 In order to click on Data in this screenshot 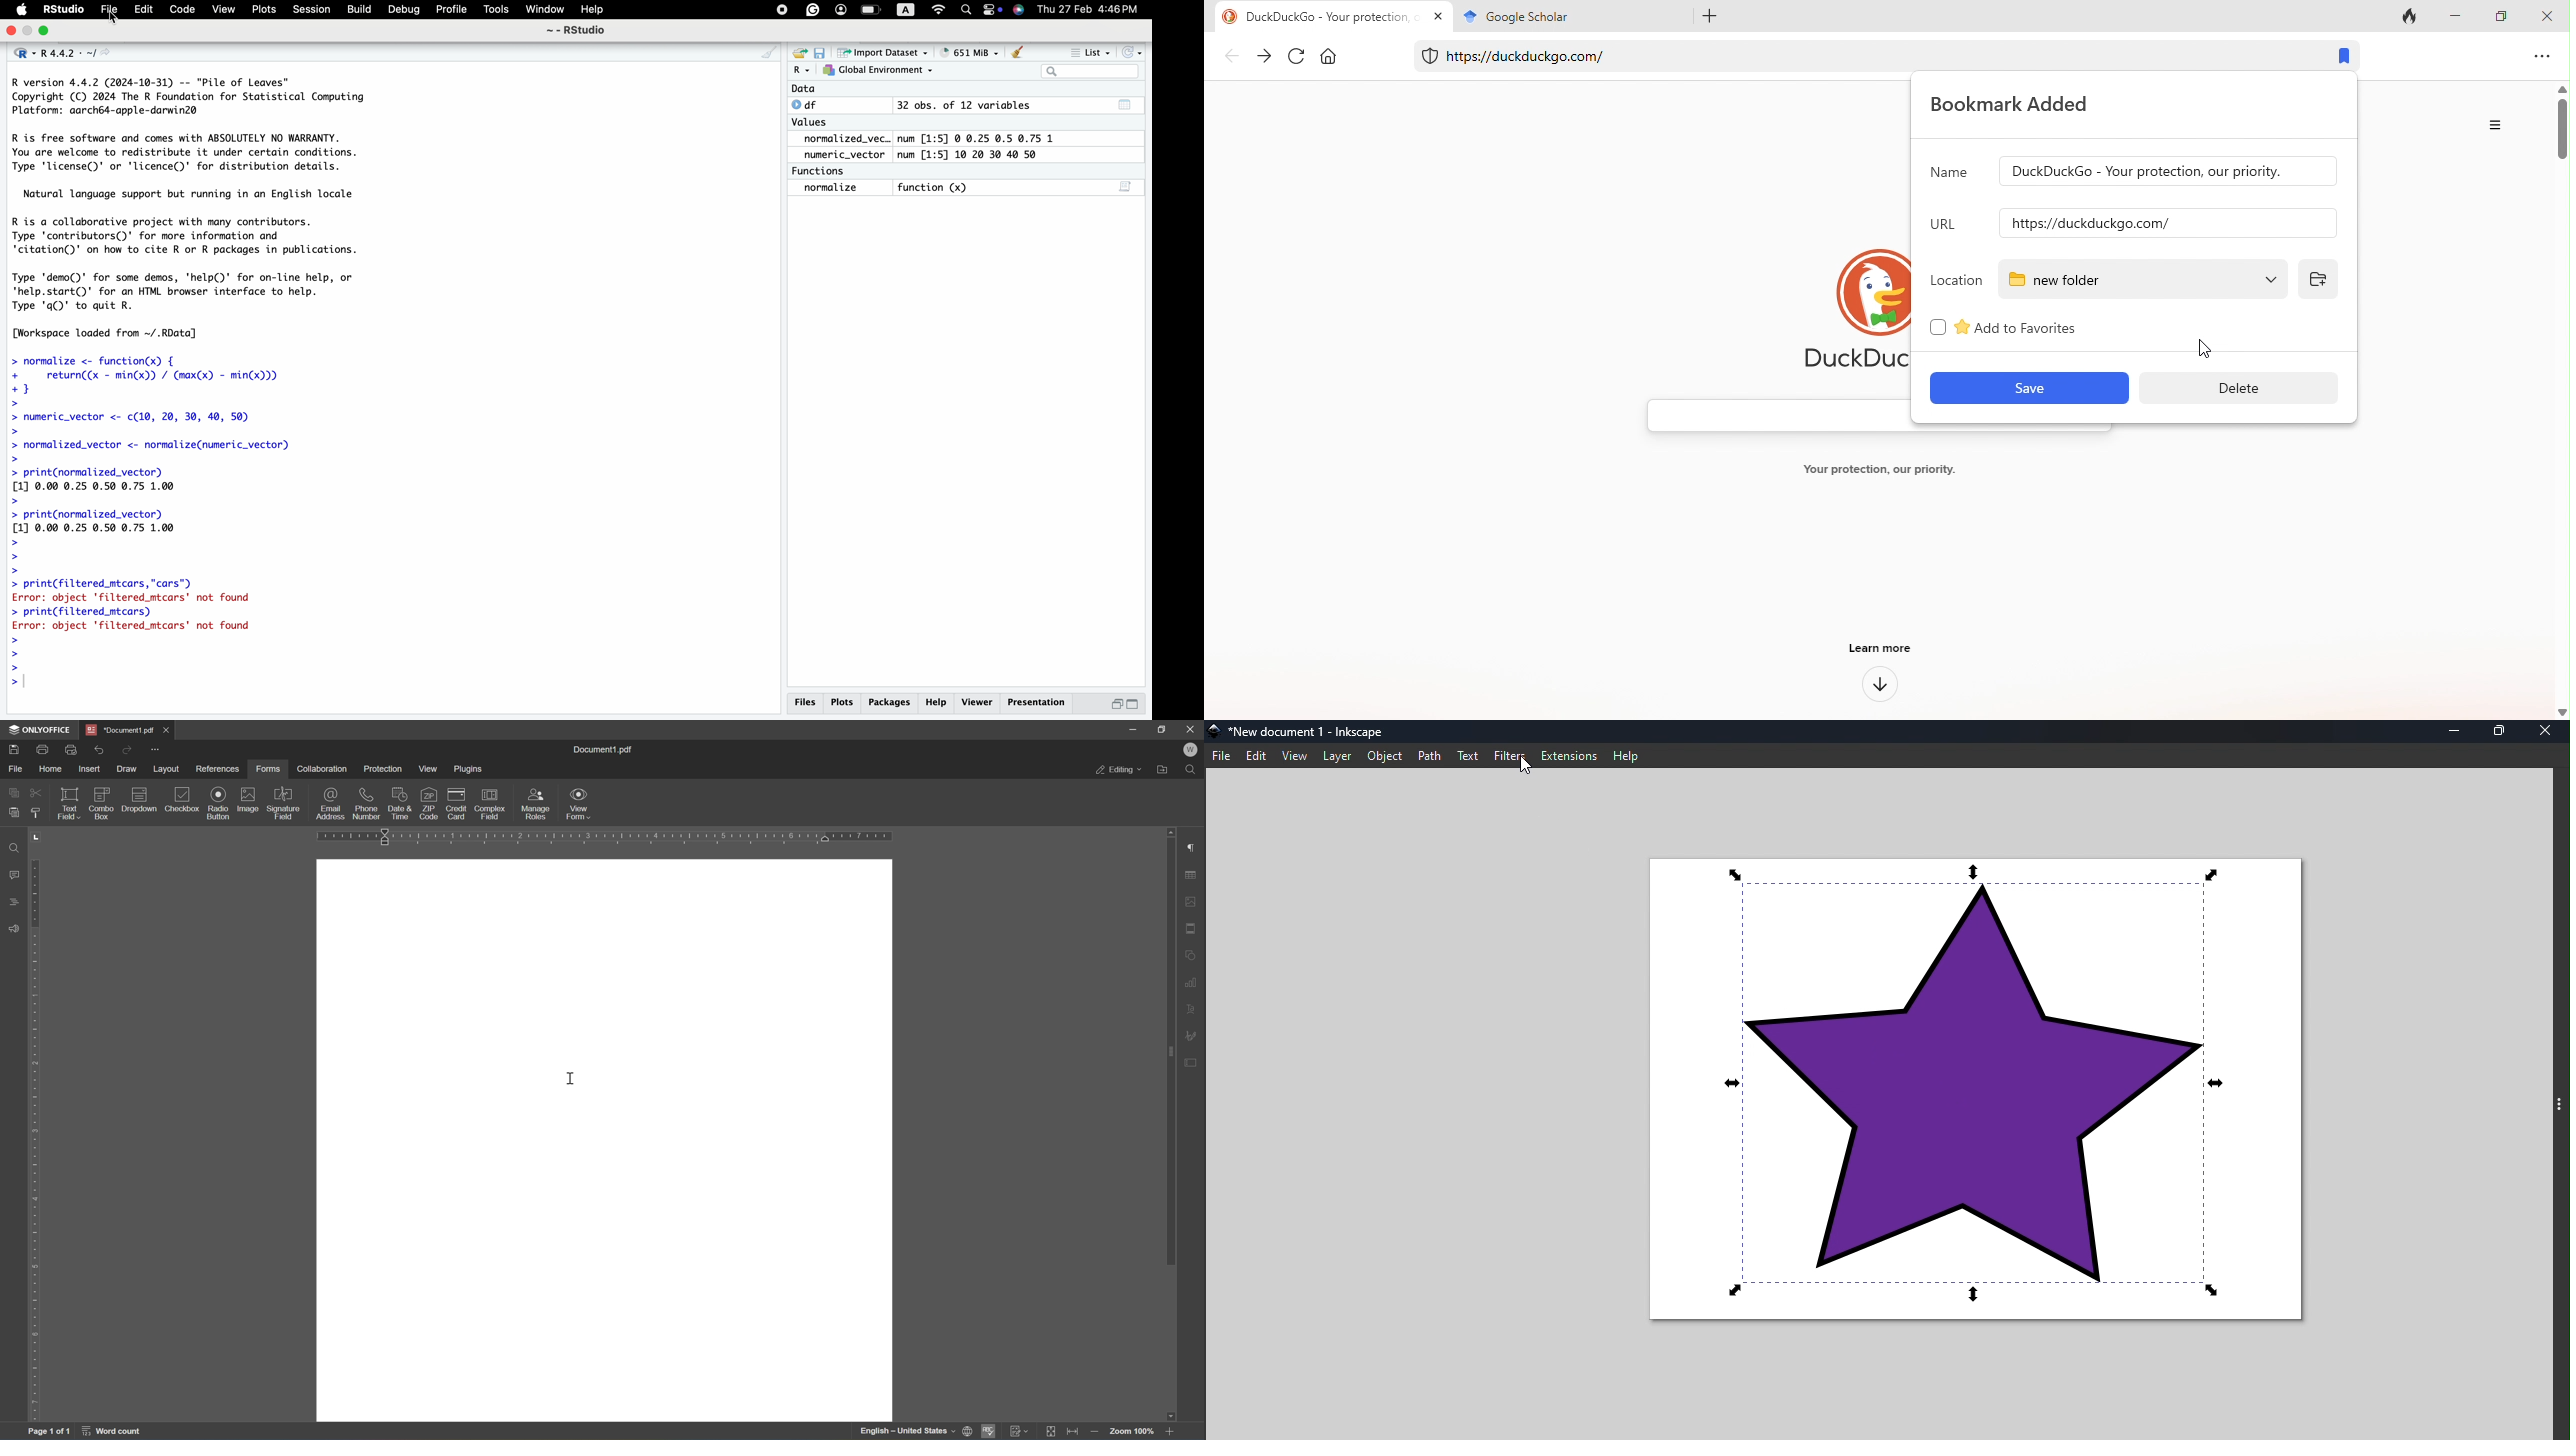, I will do `click(897, 89)`.